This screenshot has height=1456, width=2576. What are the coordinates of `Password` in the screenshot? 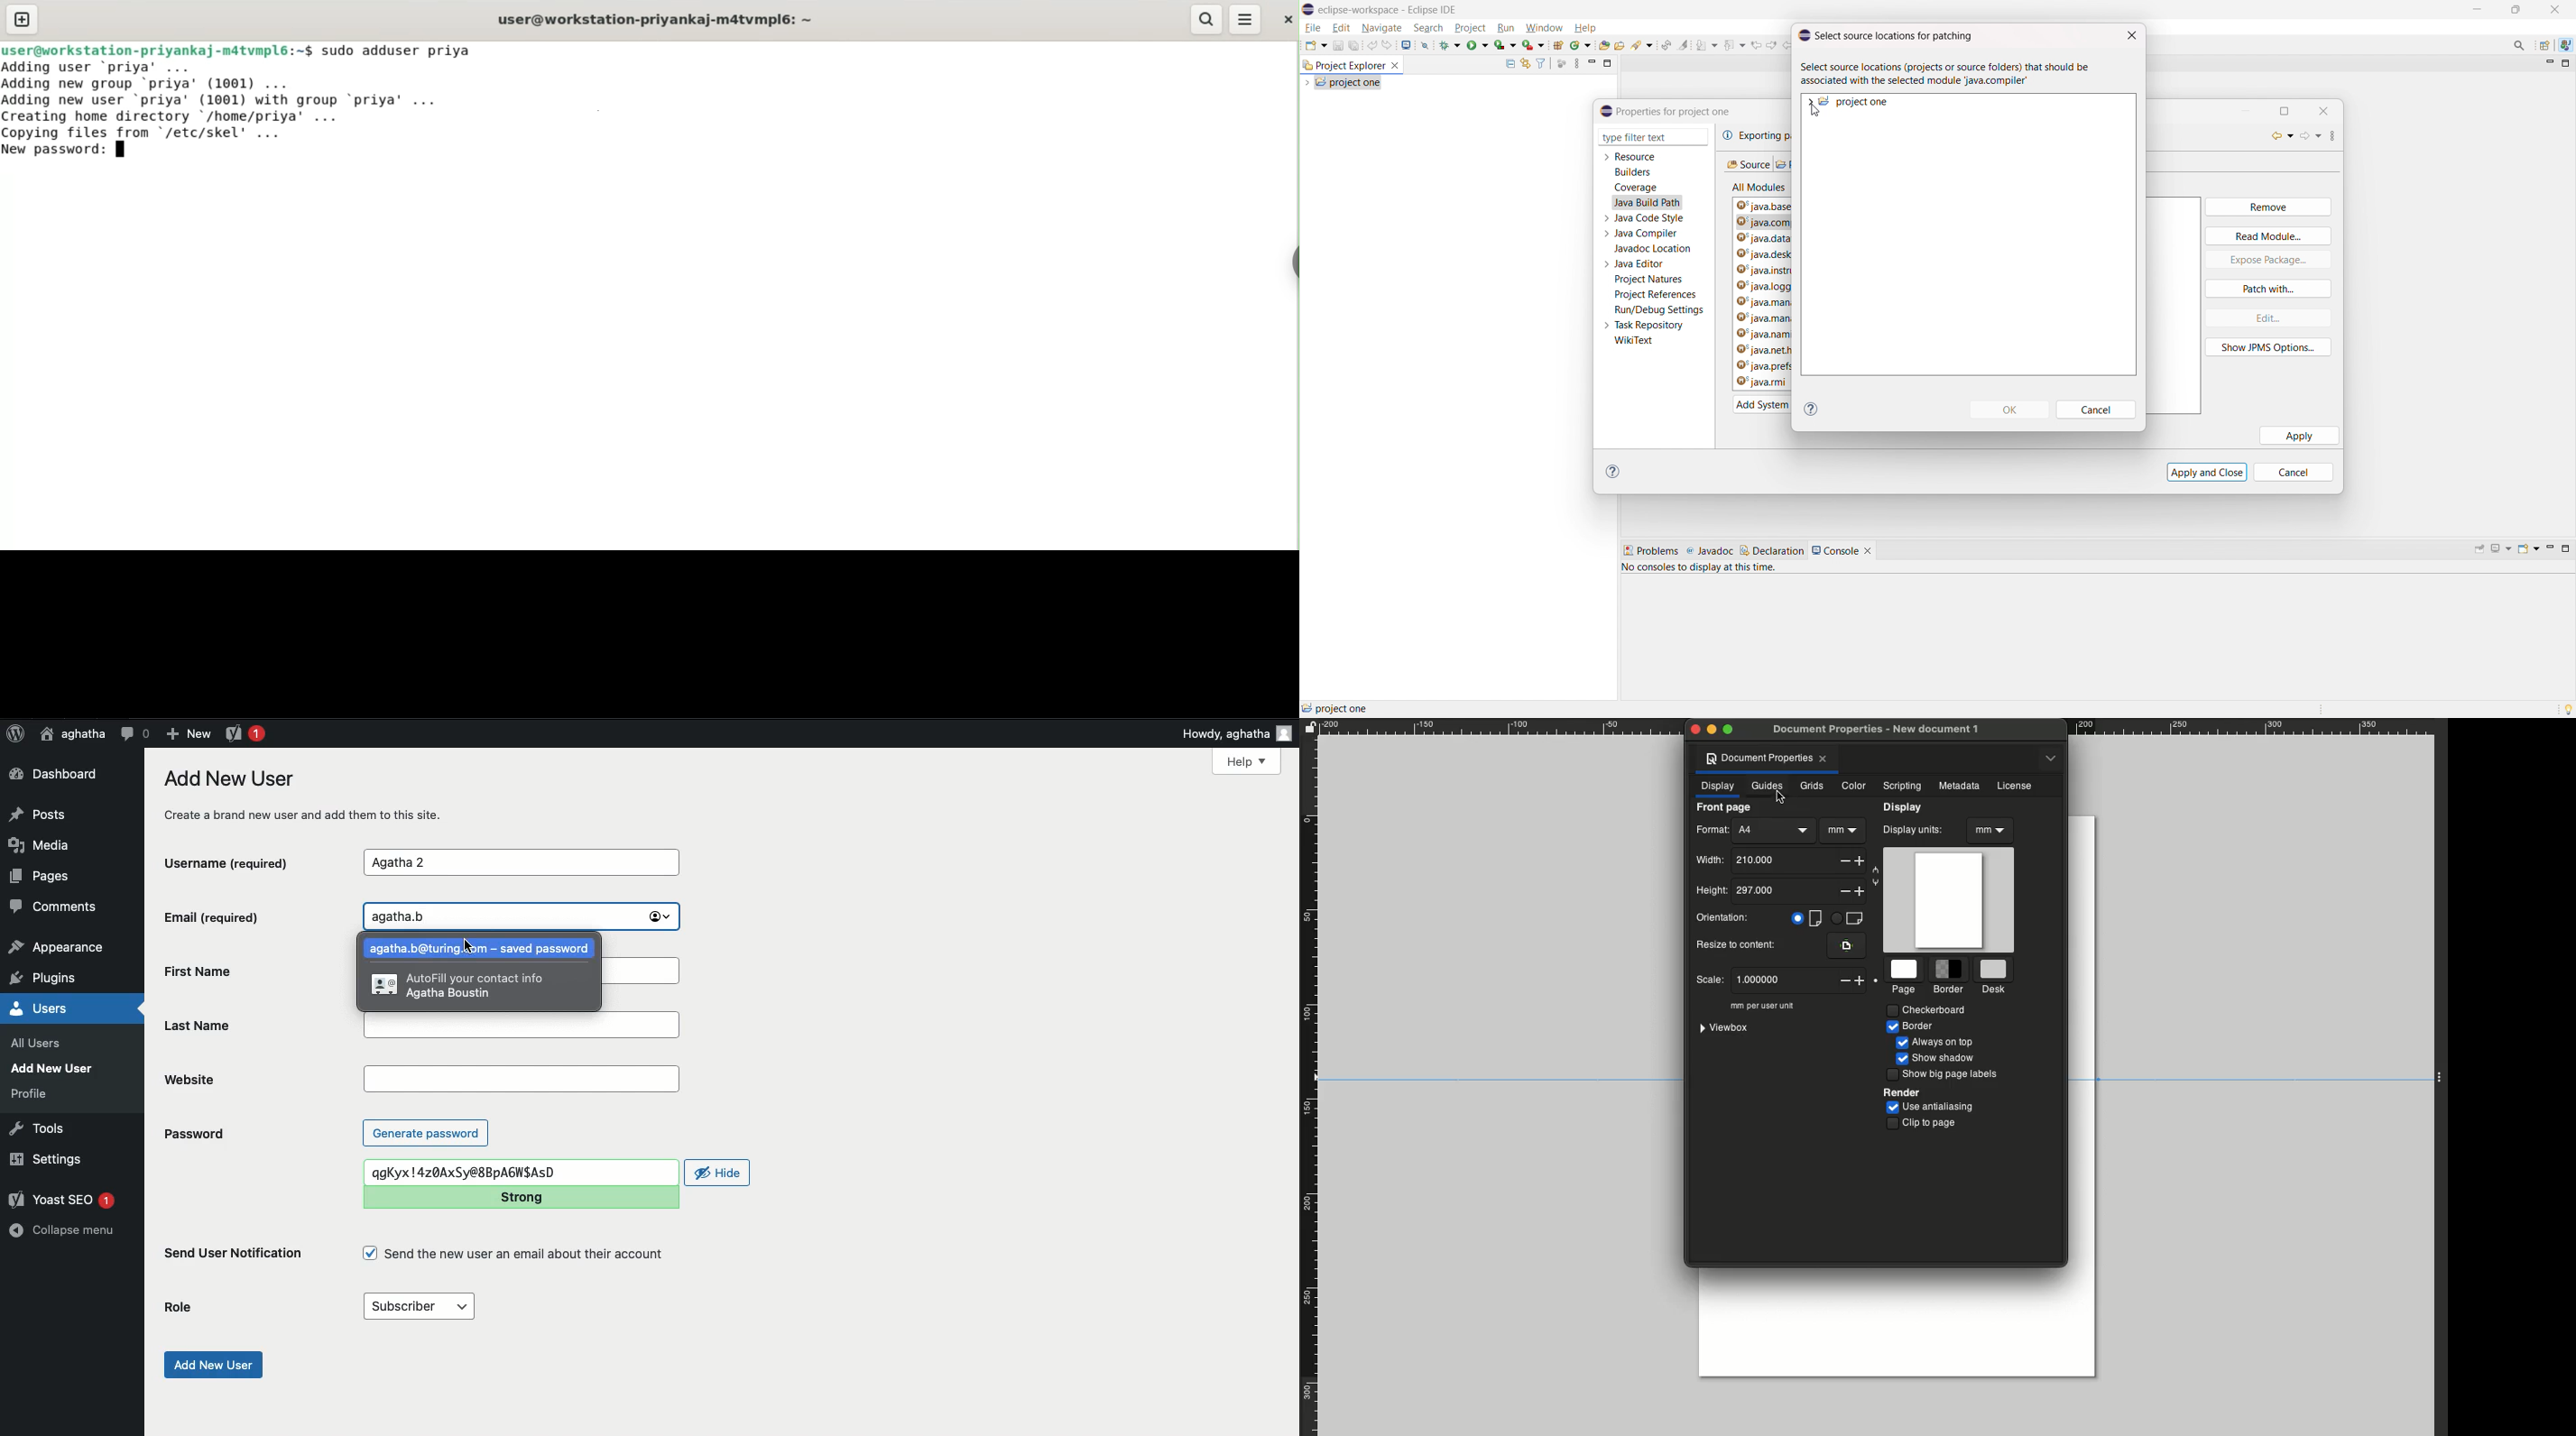 It's located at (193, 1134).